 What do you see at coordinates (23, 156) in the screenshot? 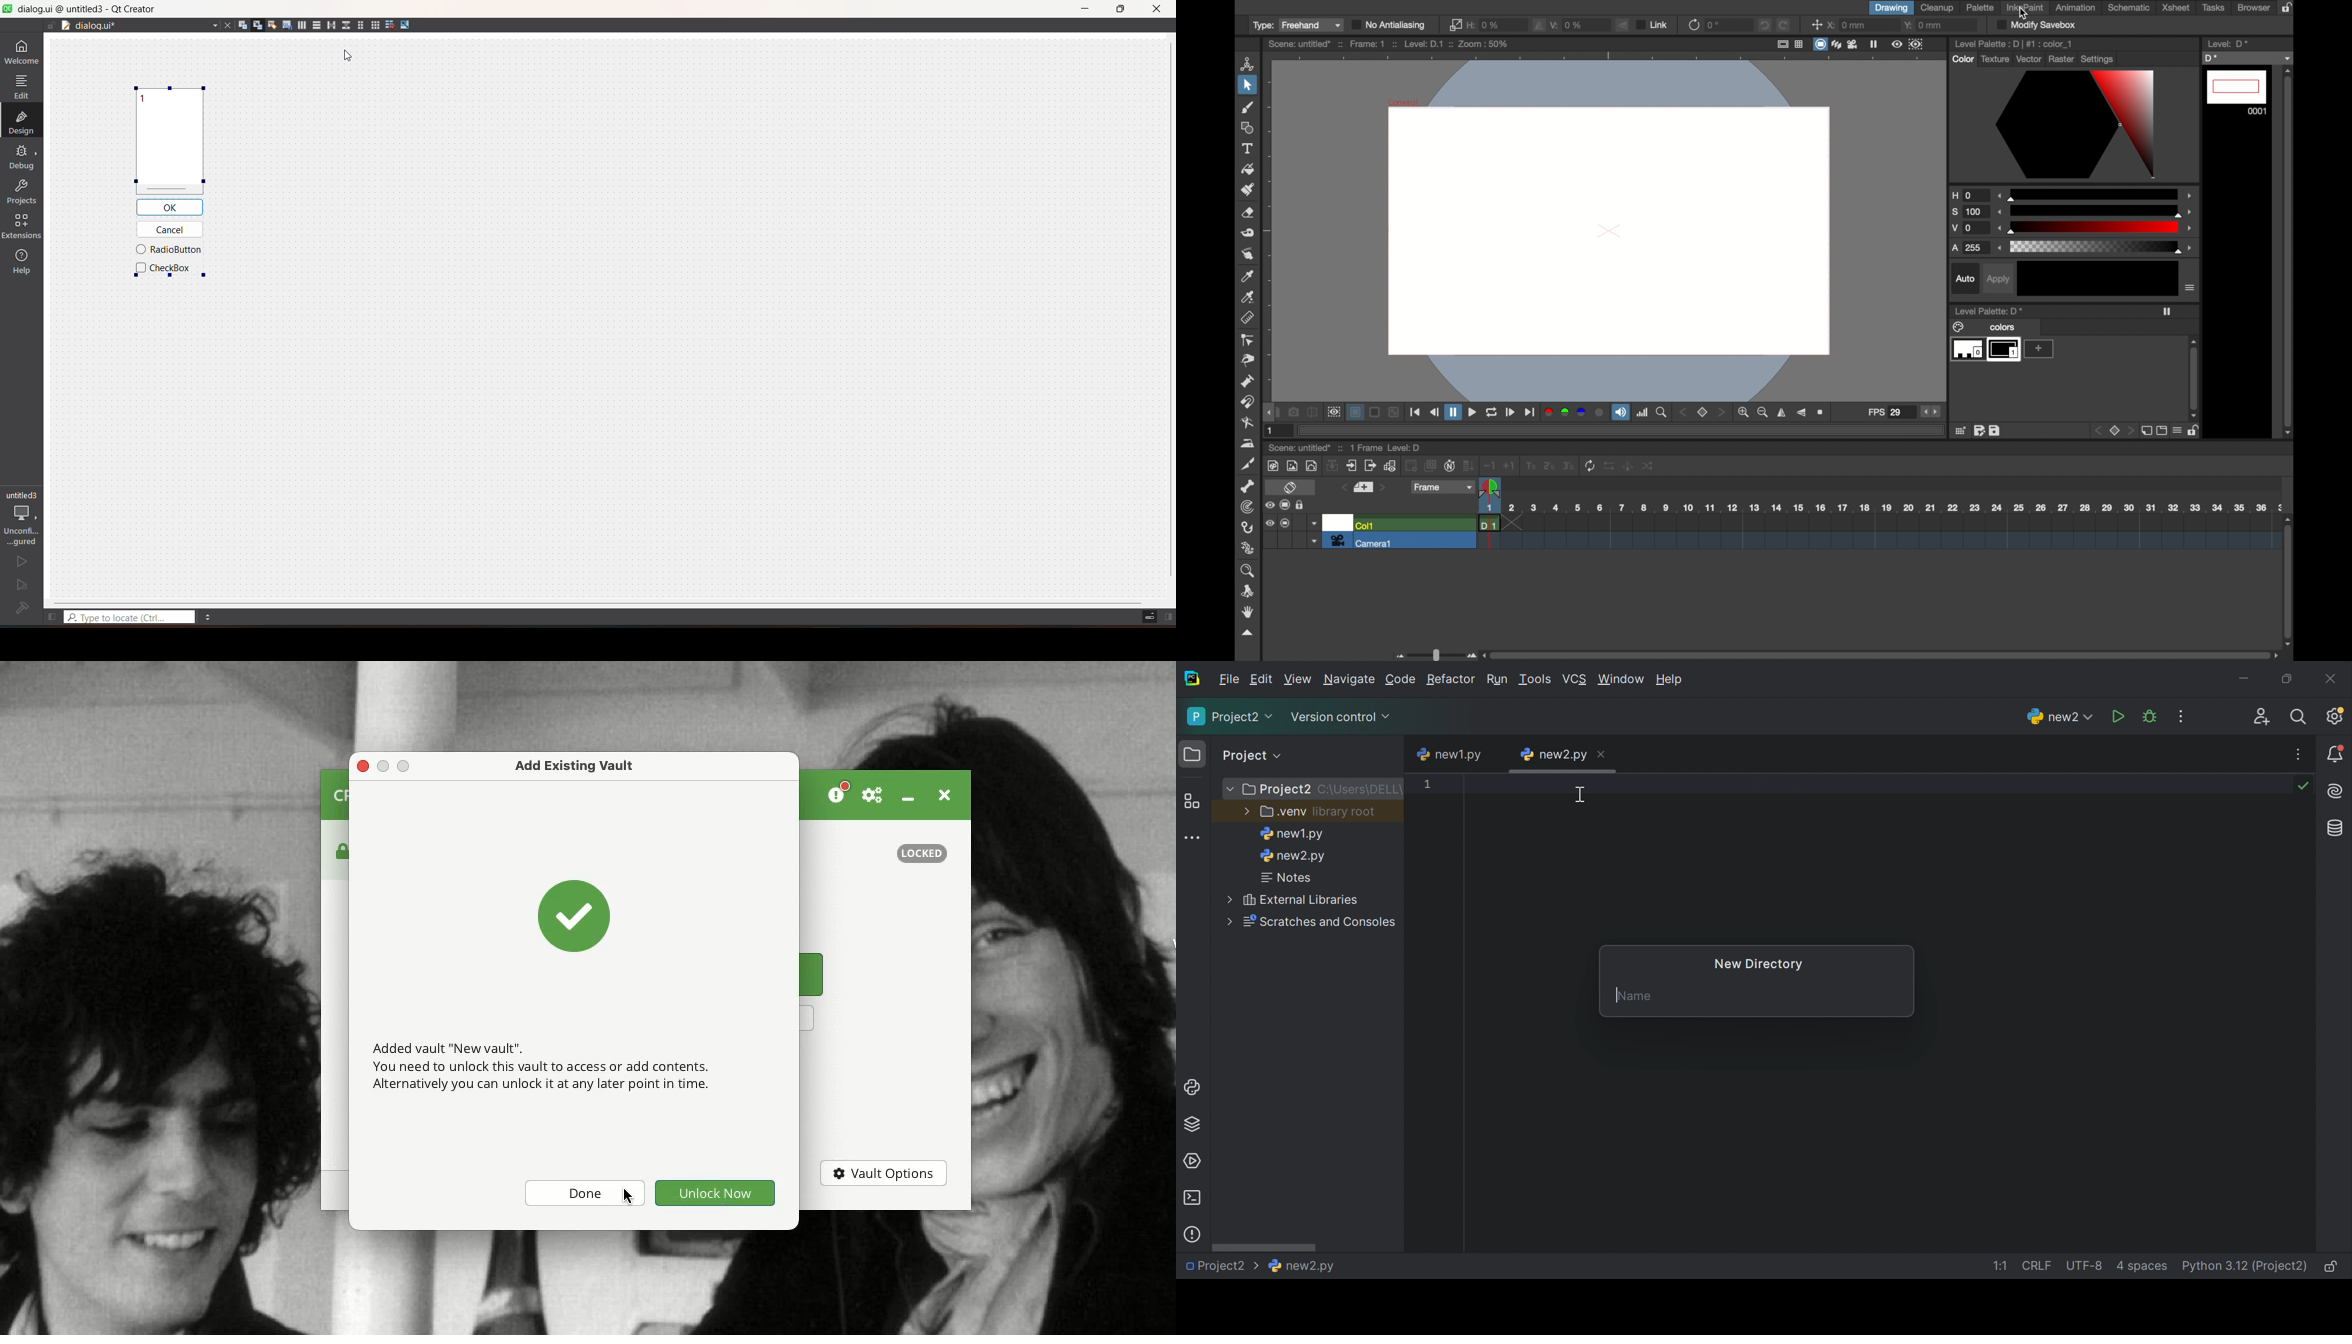
I see `debug` at bounding box center [23, 156].